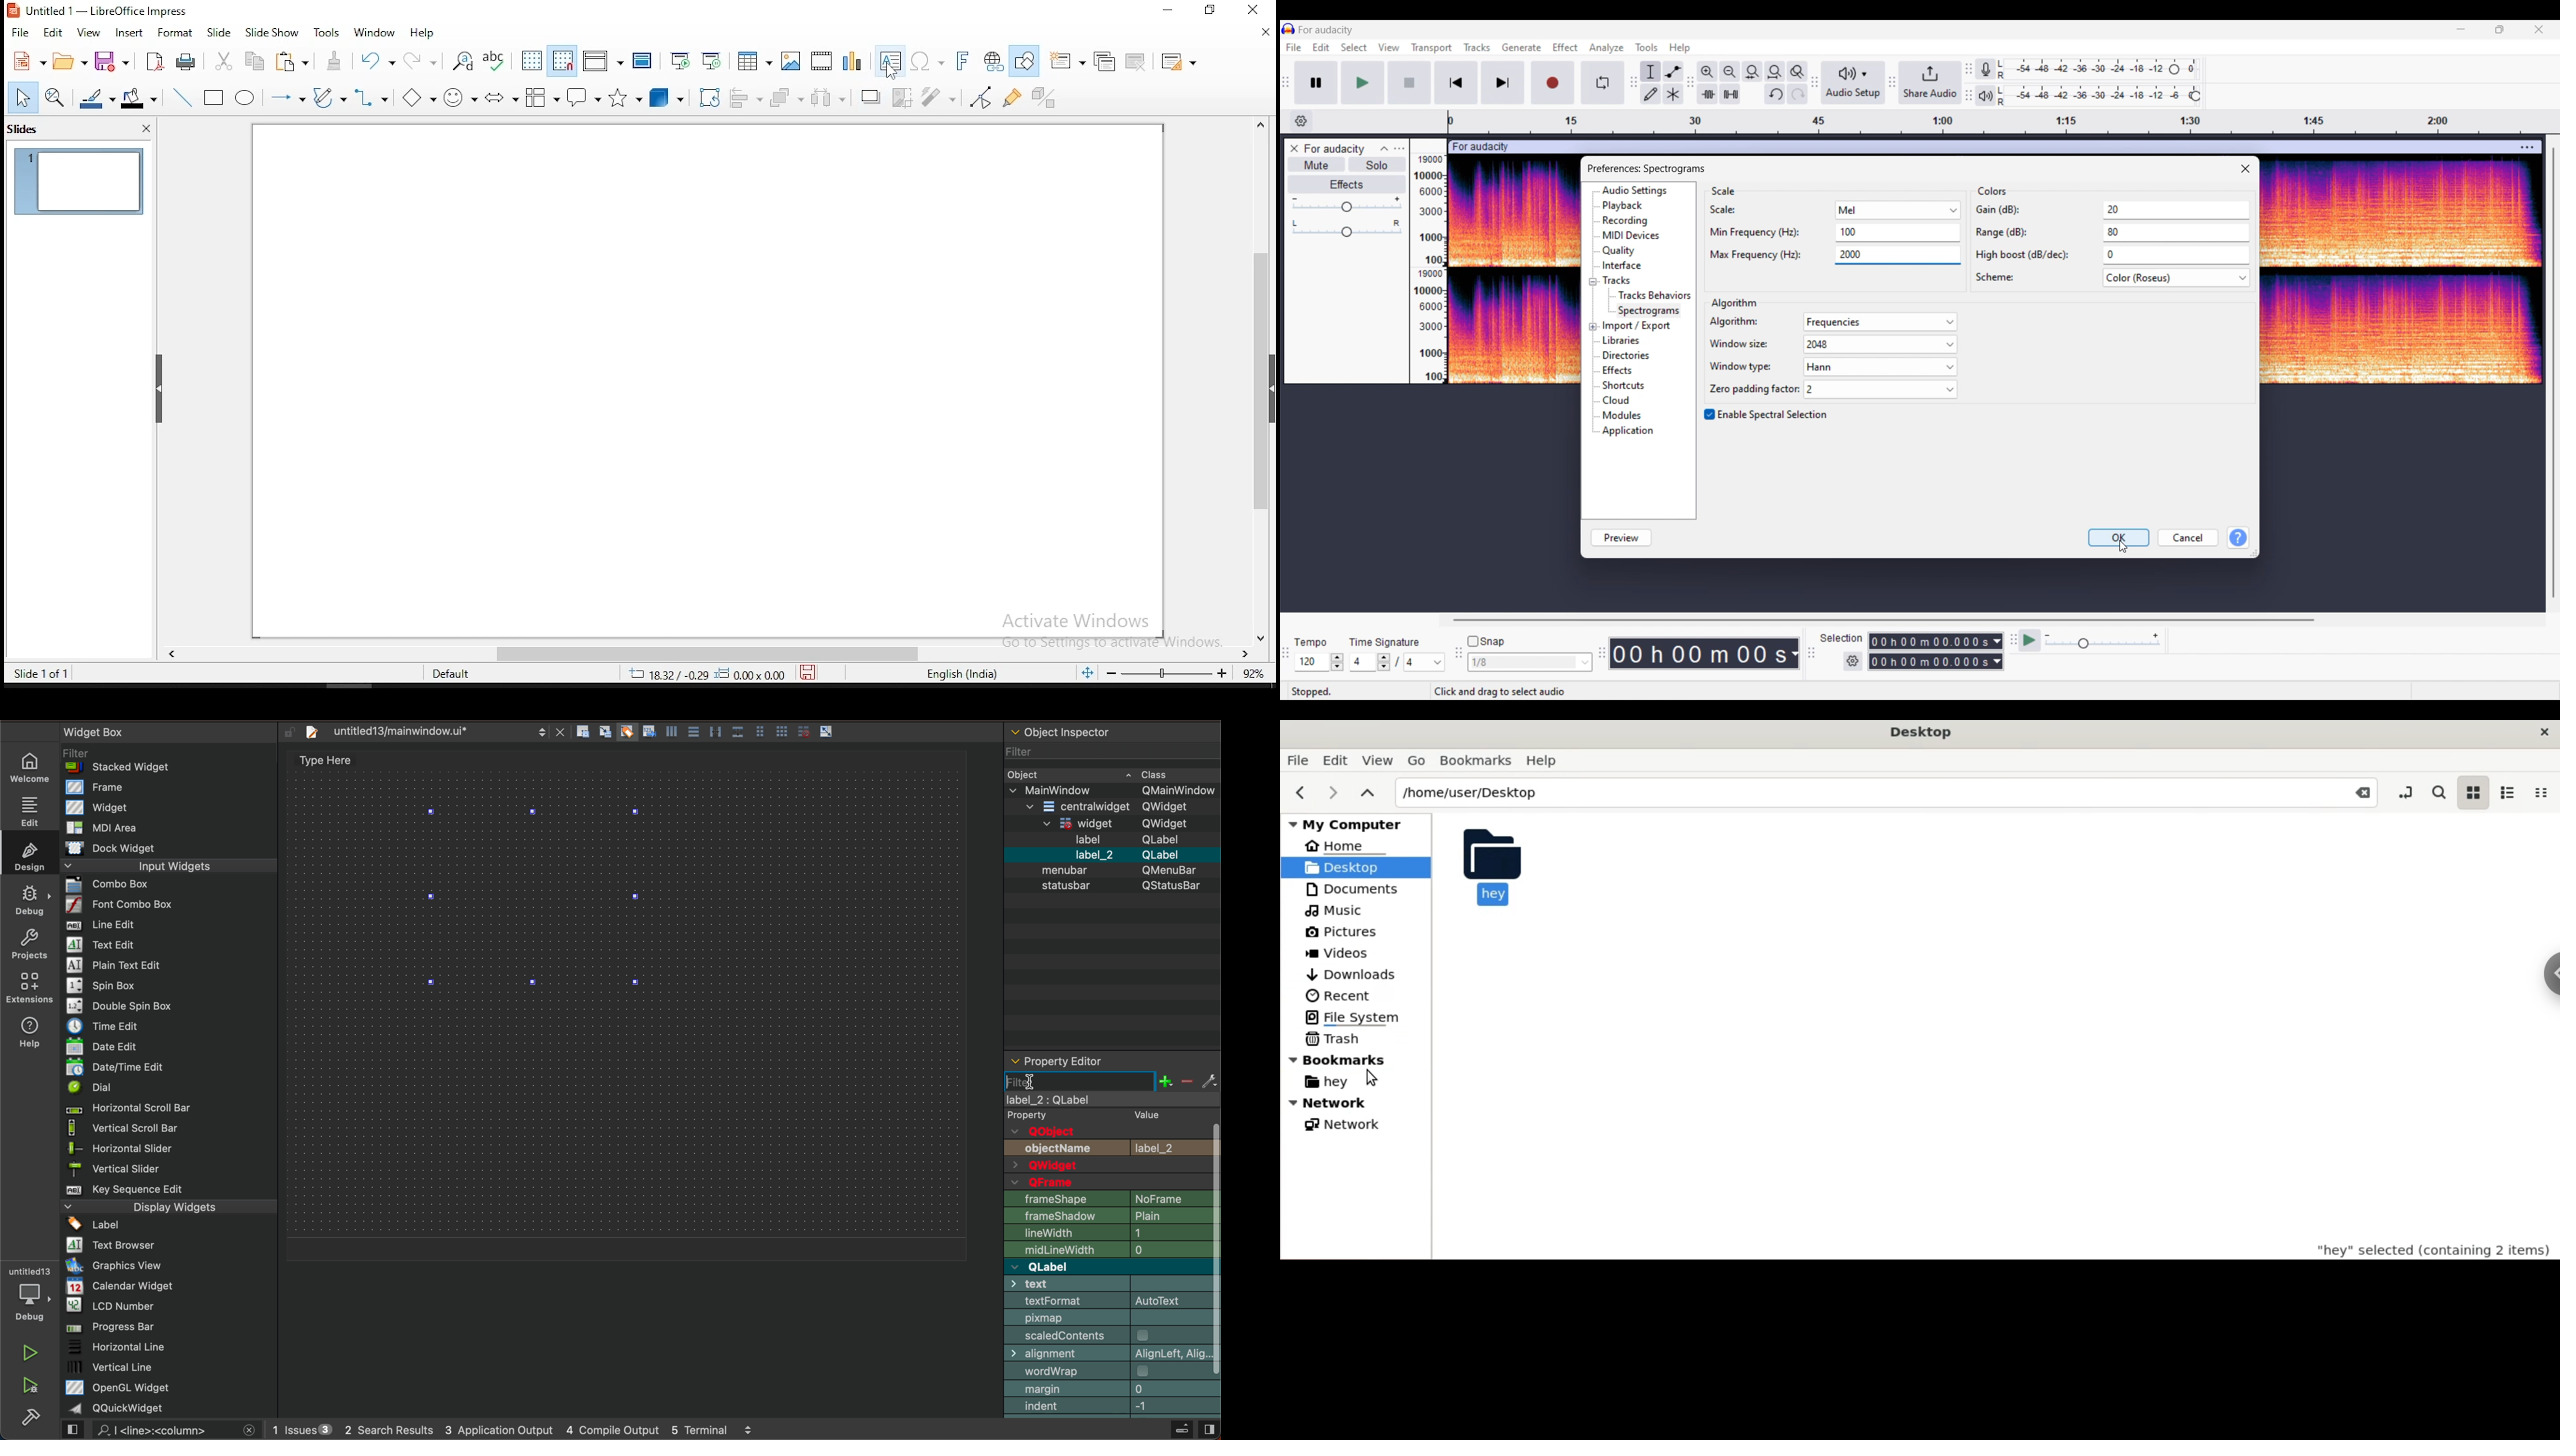 Image resolution: width=2576 pixels, height=1456 pixels. What do you see at coordinates (982, 97) in the screenshot?
I see `toggle point edit mode` at bounding box center [982, 97].